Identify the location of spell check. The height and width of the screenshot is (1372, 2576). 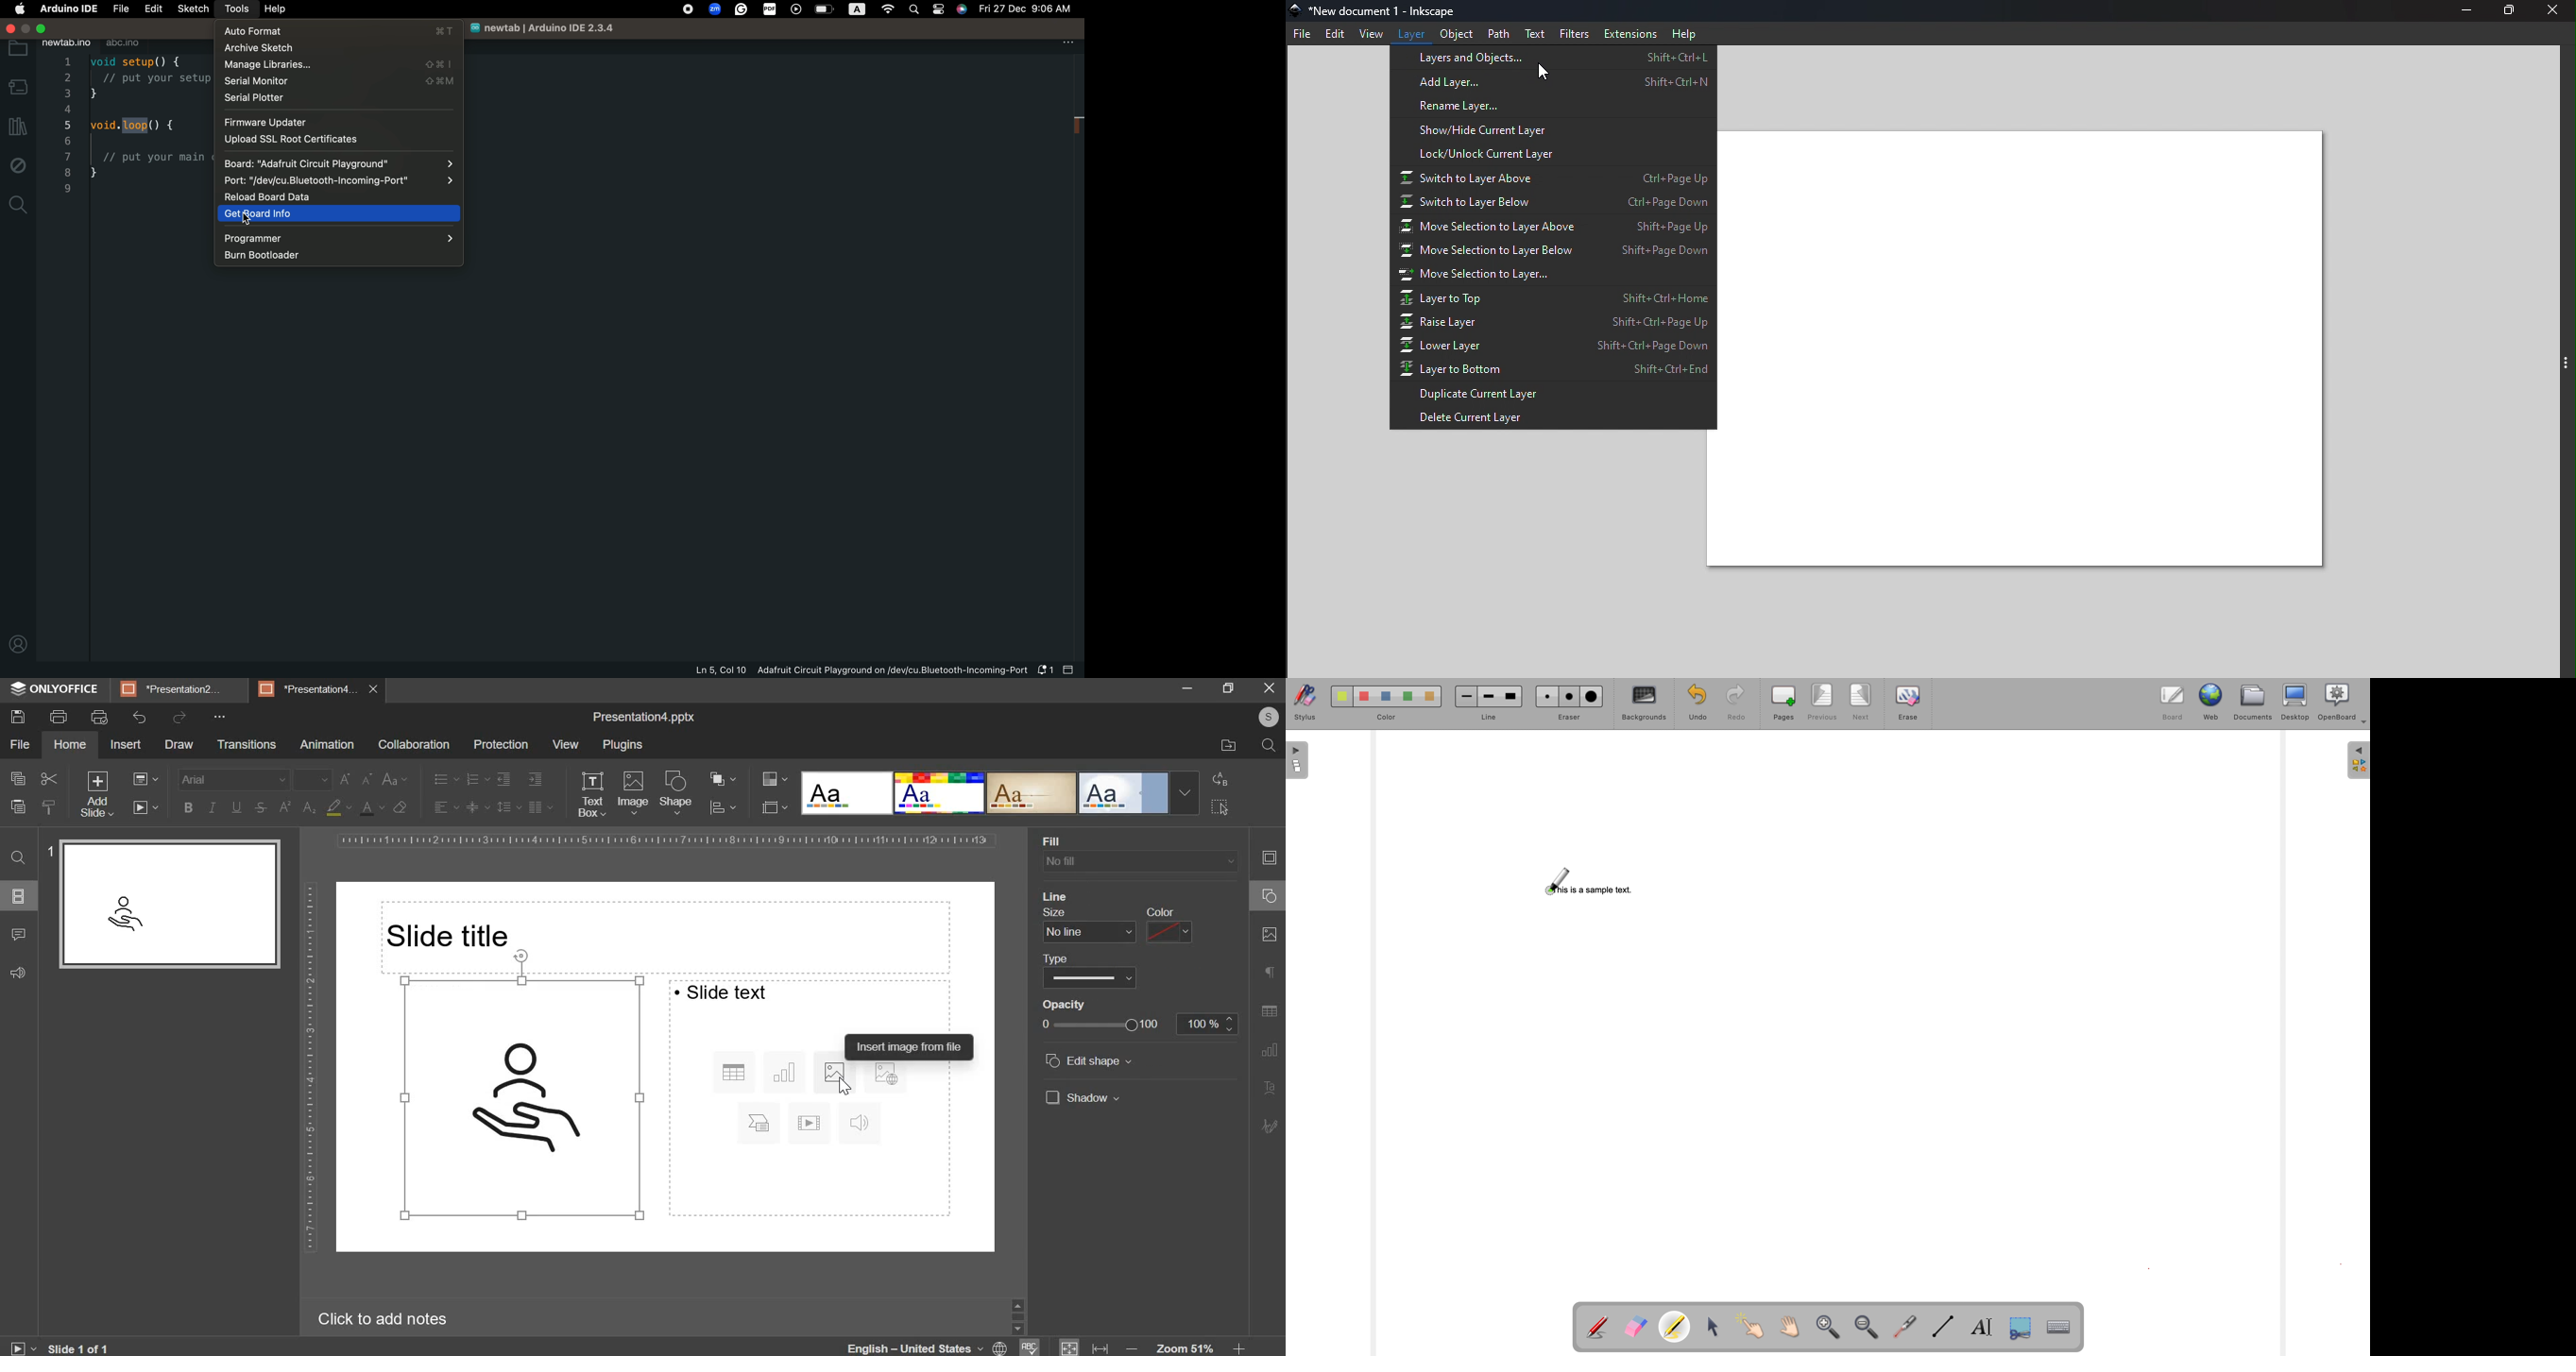
(1031, 1347).